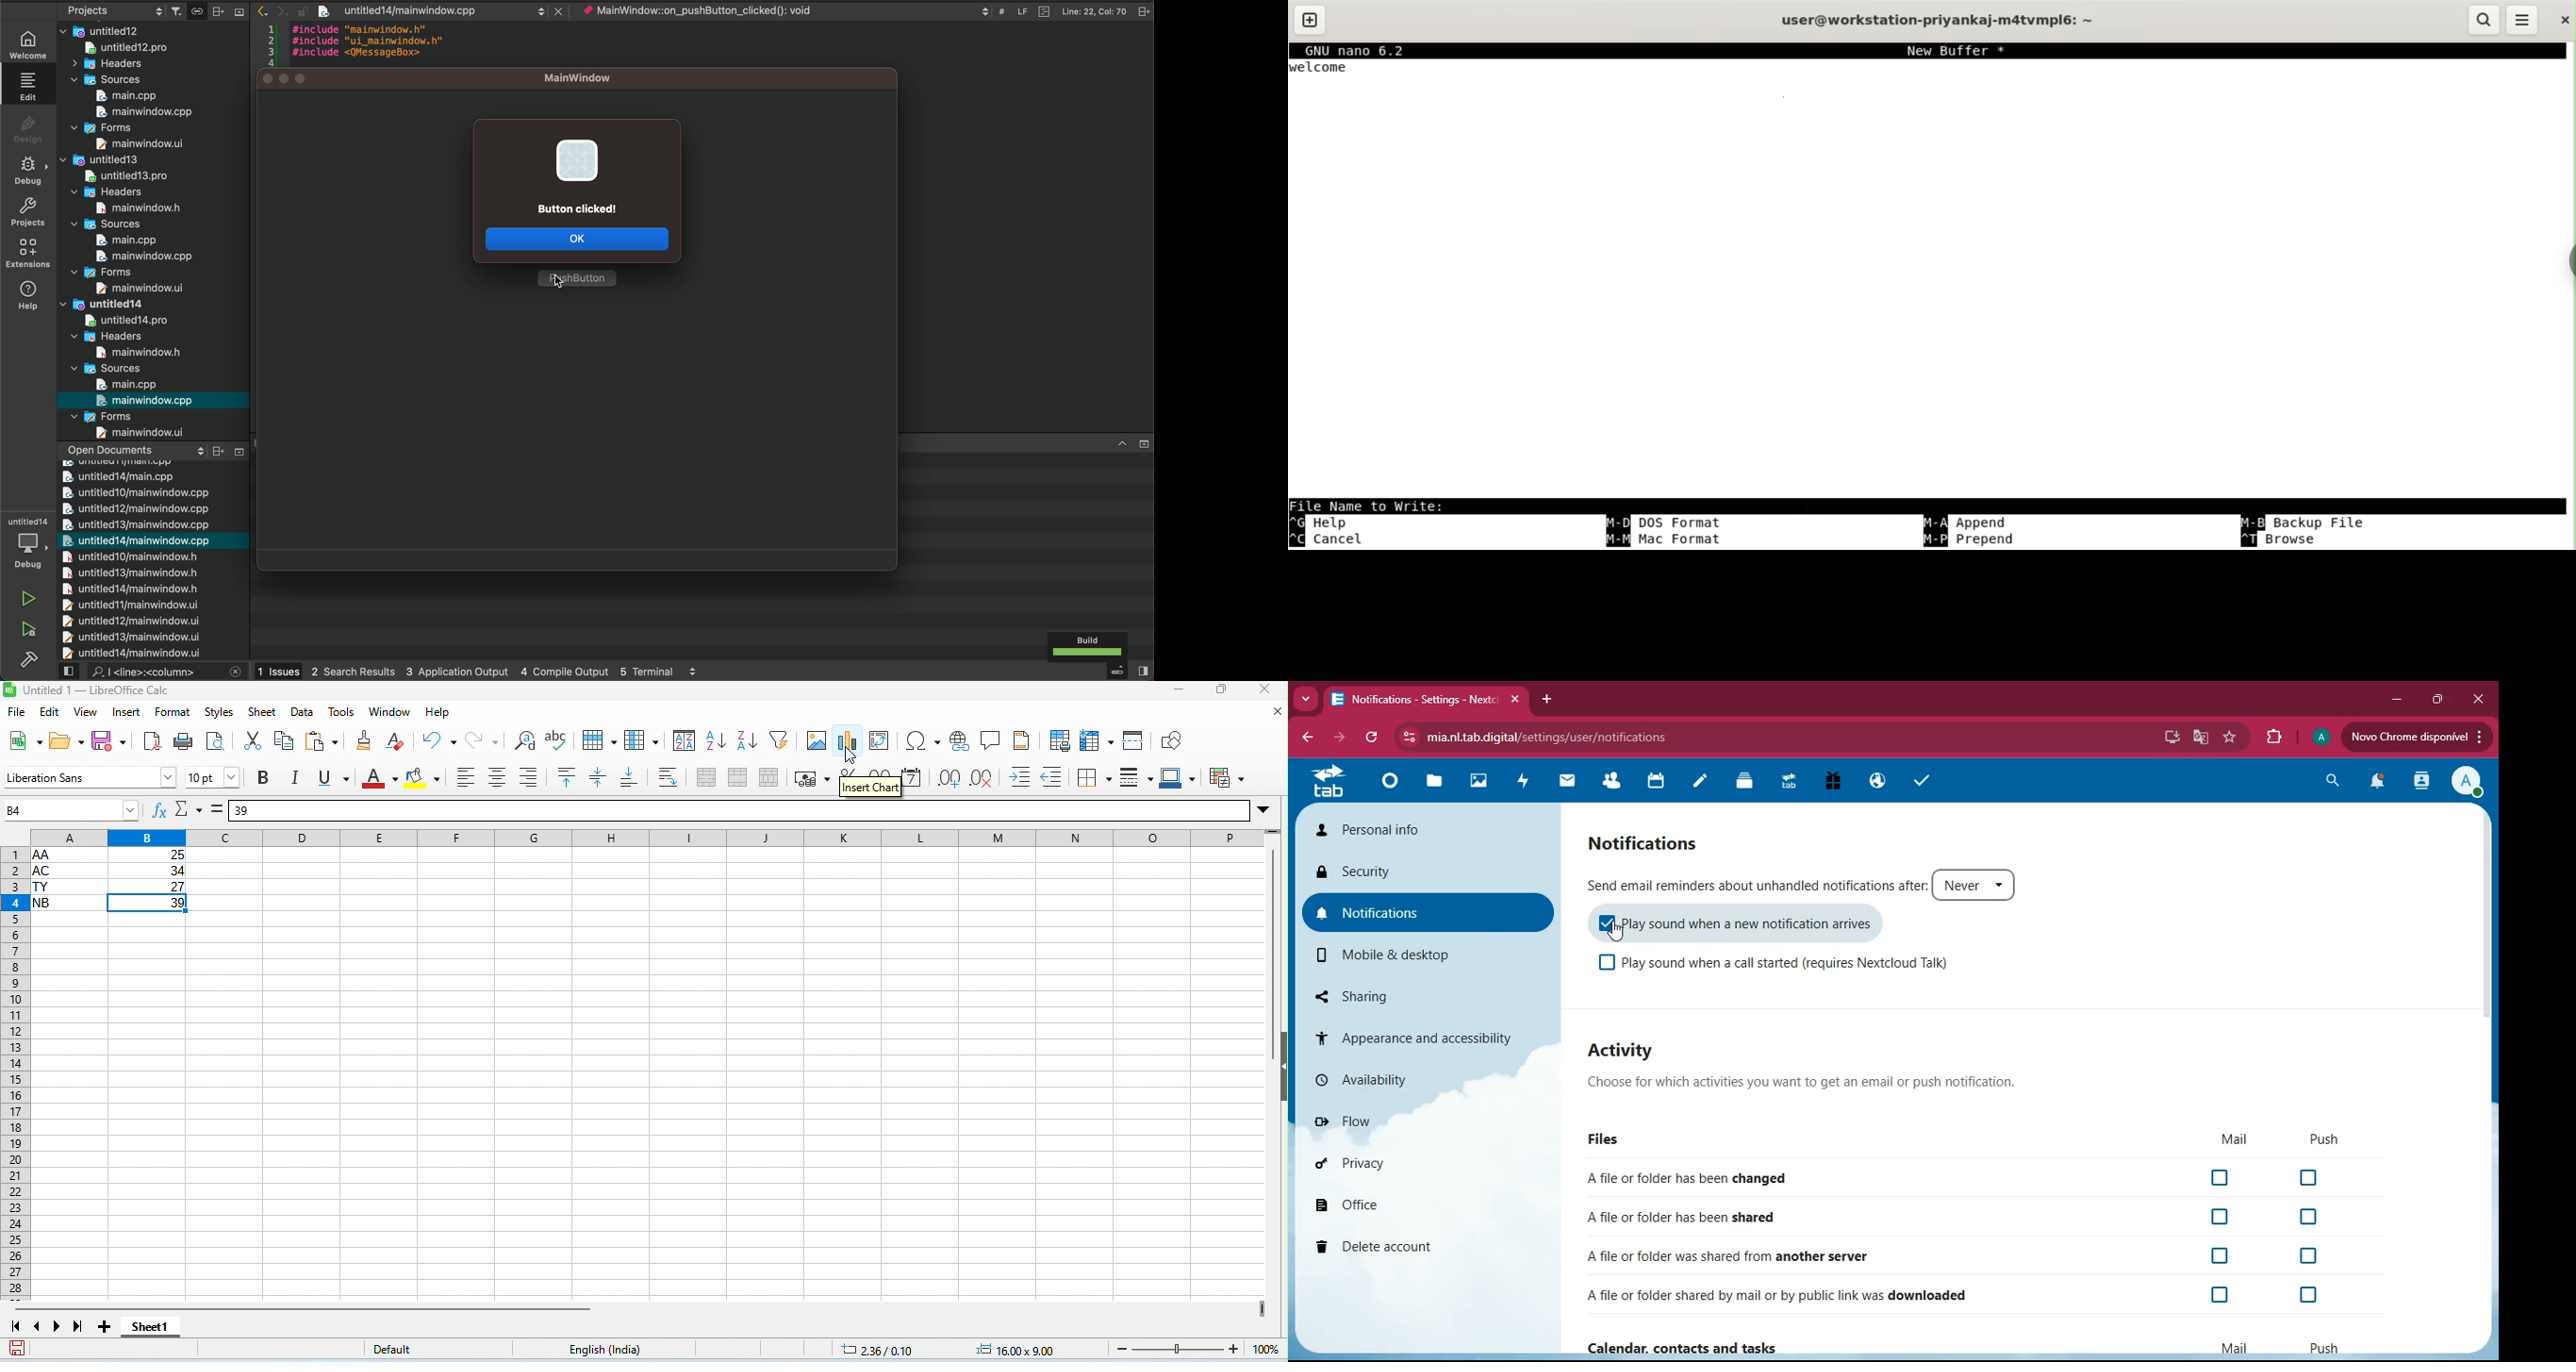  I want to click on last sheet, so click(77, 1326).